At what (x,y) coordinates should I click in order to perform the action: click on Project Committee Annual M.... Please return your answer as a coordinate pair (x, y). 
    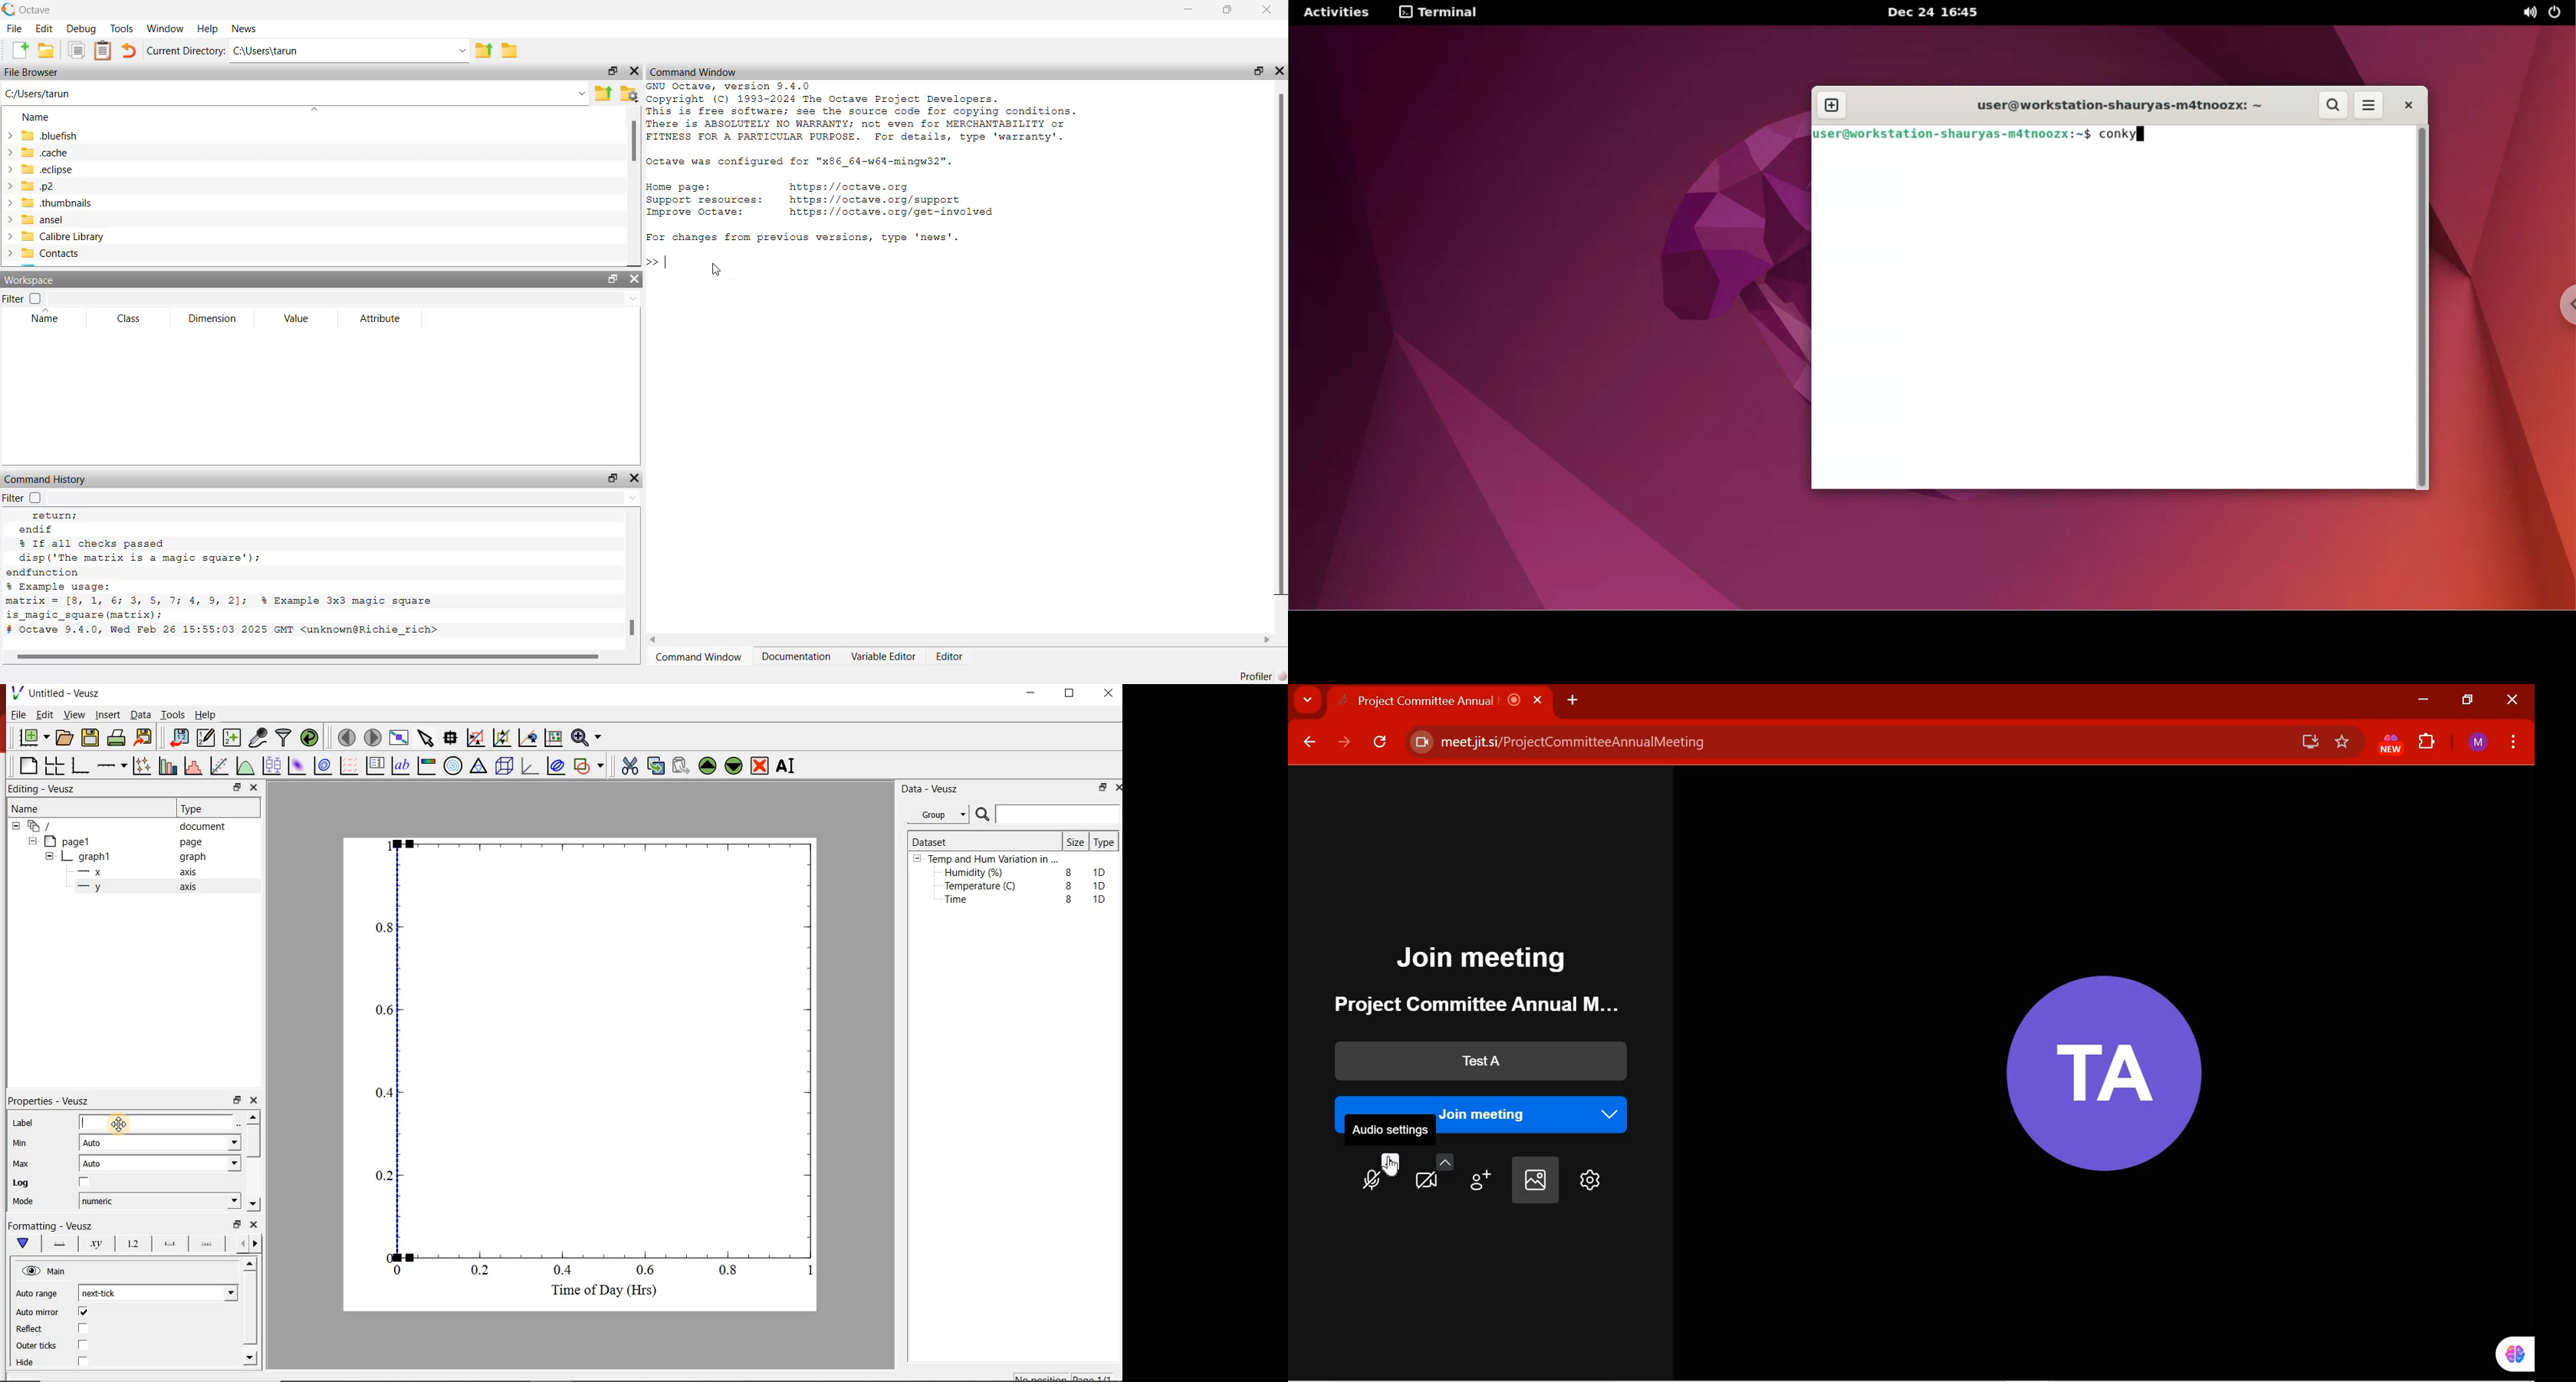
    Looking at the image, I should click on (1467, 1004).